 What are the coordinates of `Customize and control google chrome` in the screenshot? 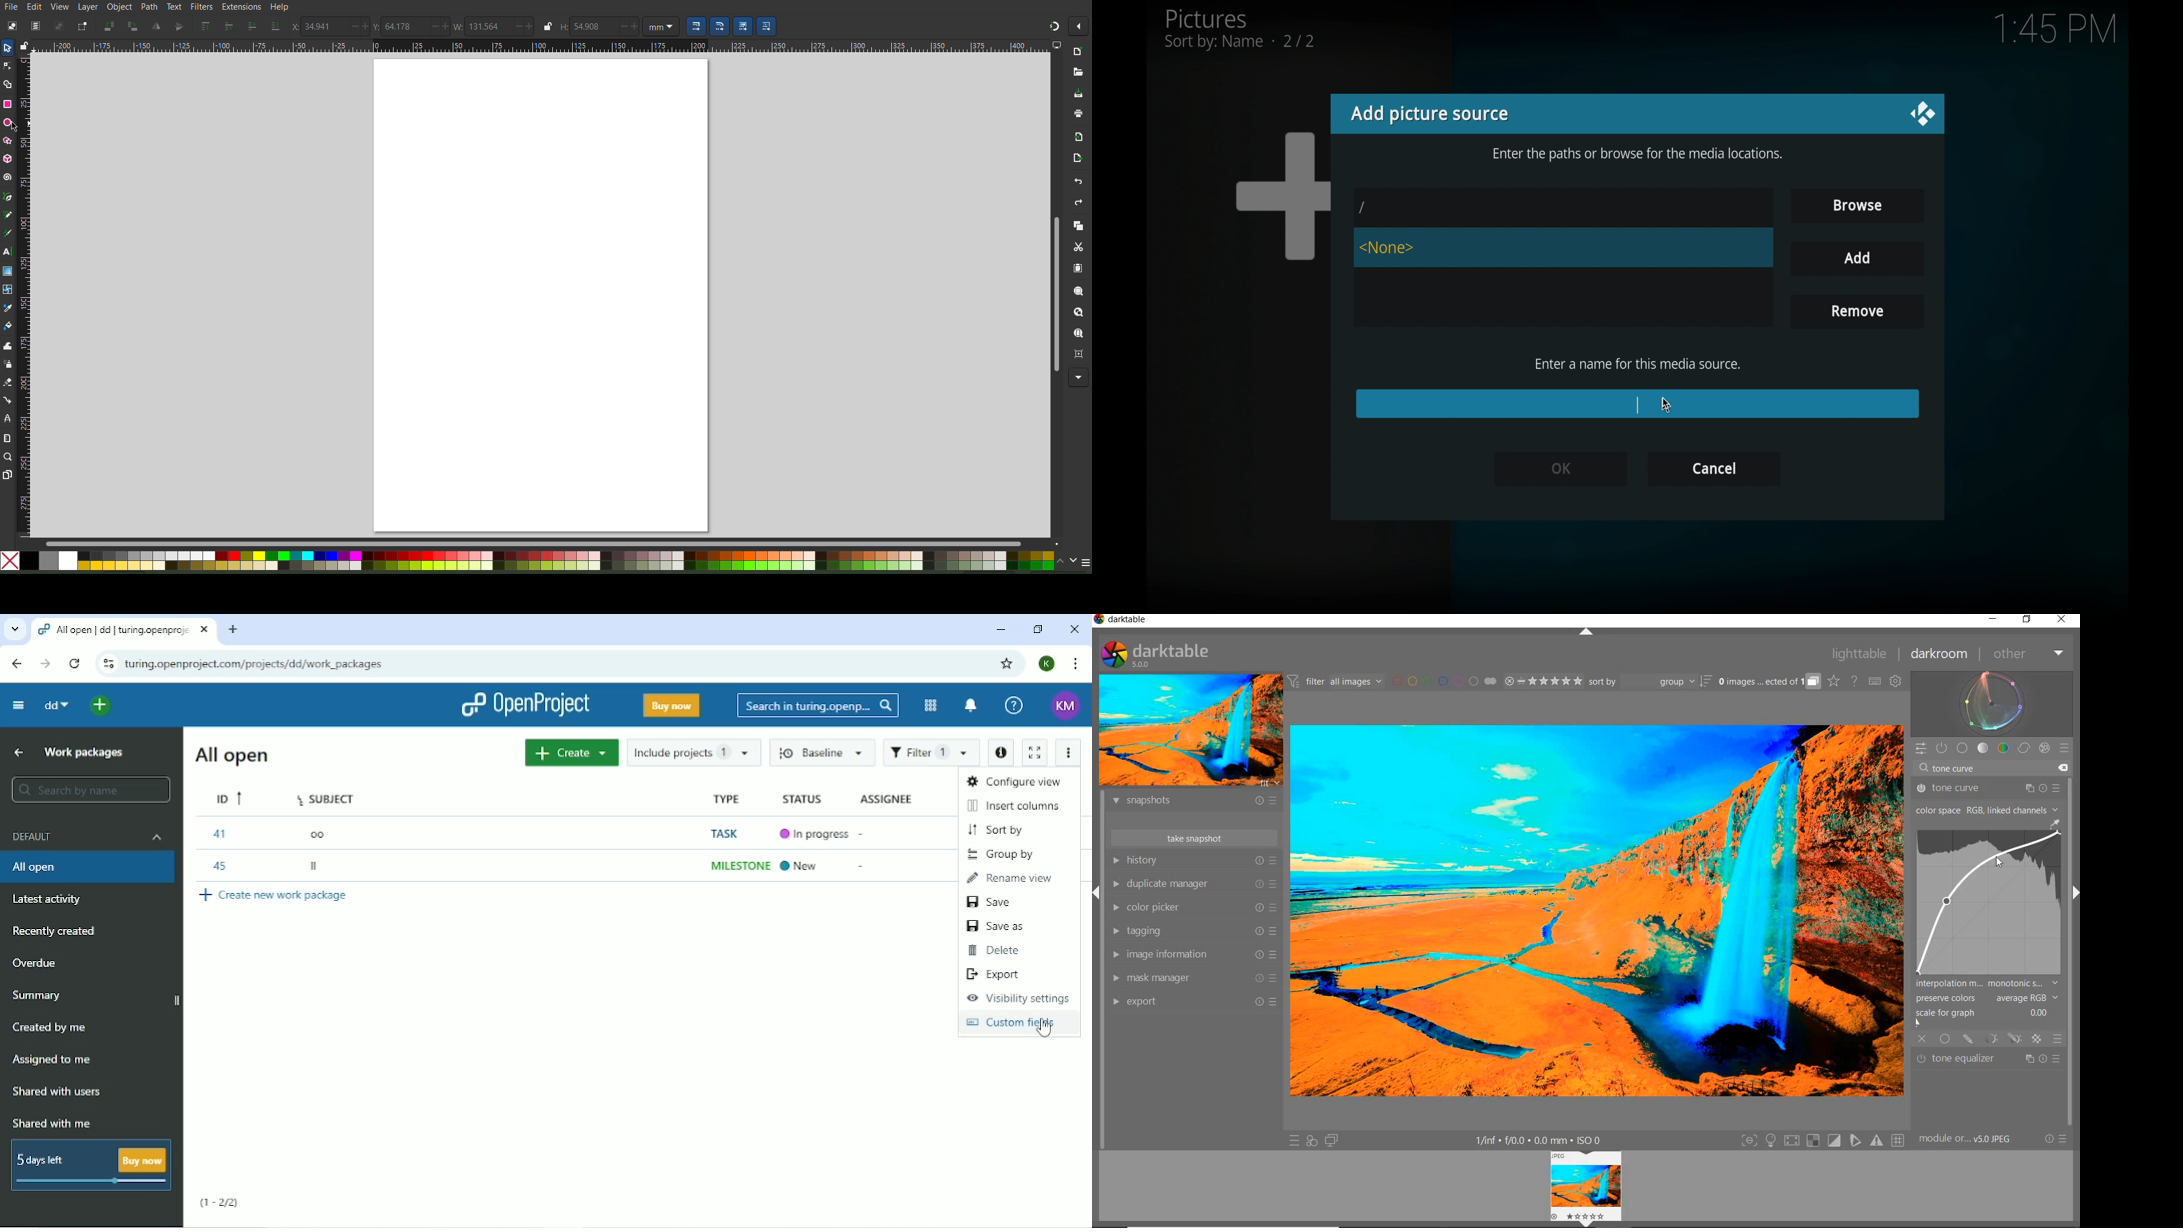 It's located at (1074, 664).